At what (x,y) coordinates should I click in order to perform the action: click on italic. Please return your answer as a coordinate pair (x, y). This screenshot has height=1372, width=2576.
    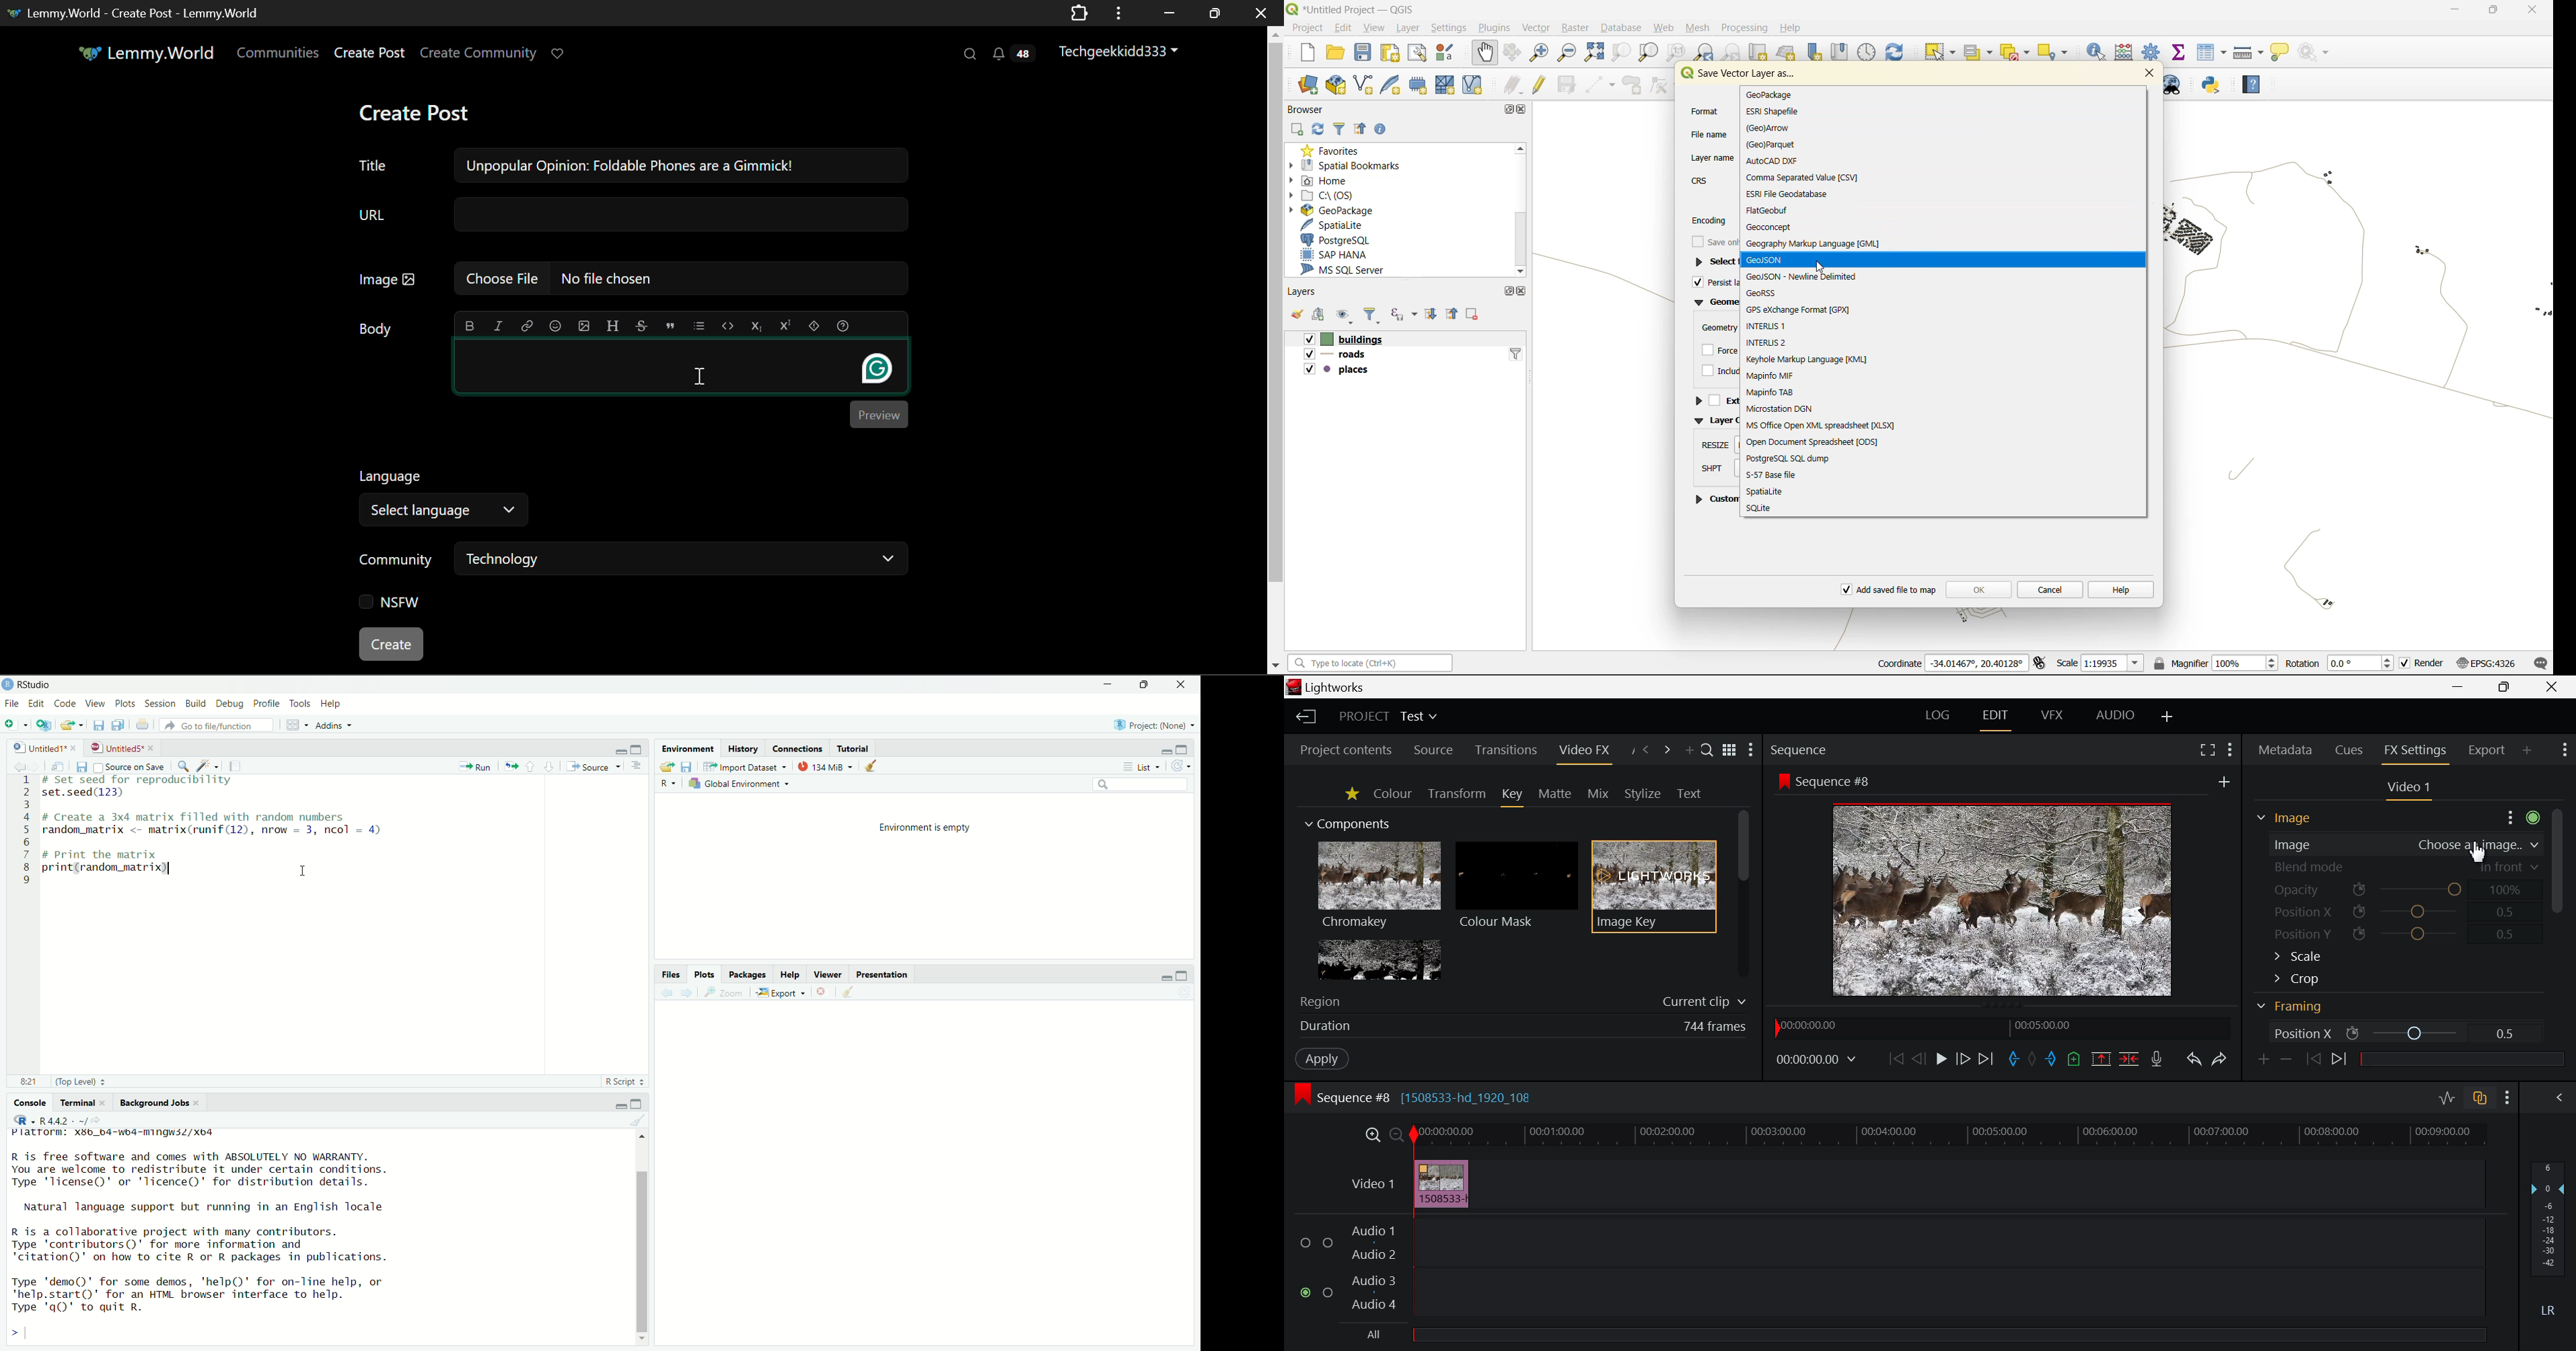
    Looking at the image, I should click on (499, 325).